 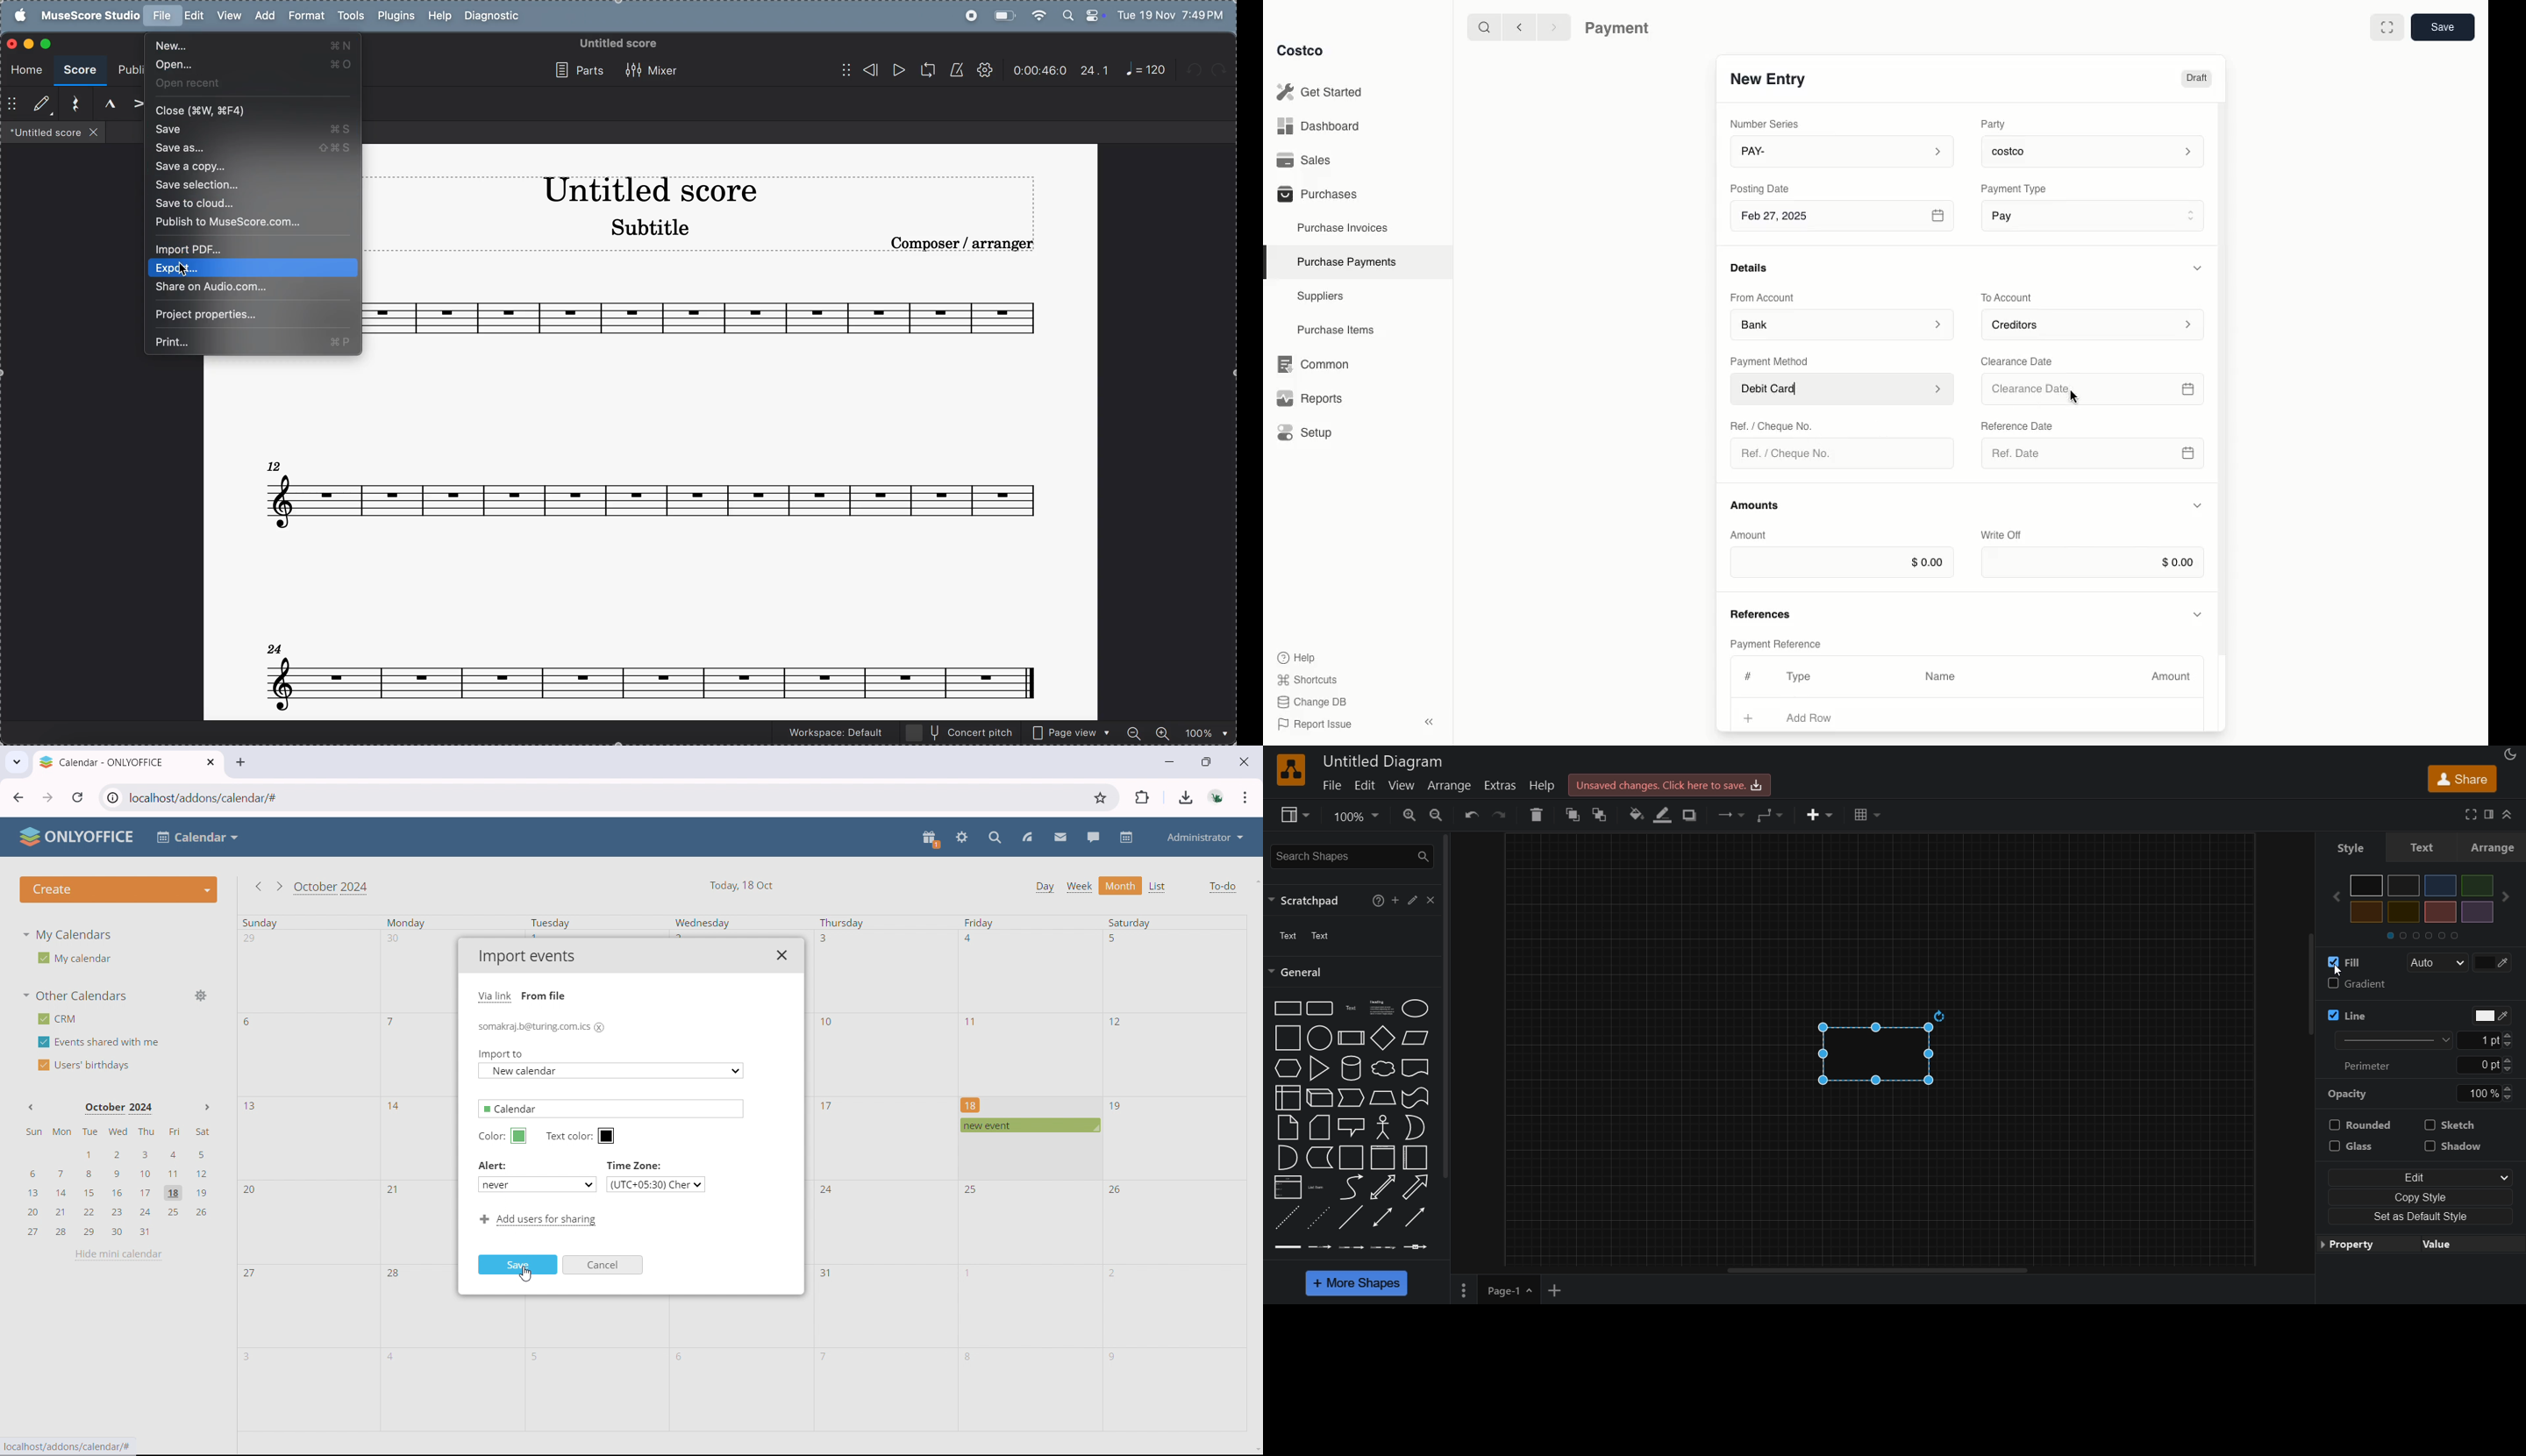 I want to click on arrange, so click(x=1449, y=786).